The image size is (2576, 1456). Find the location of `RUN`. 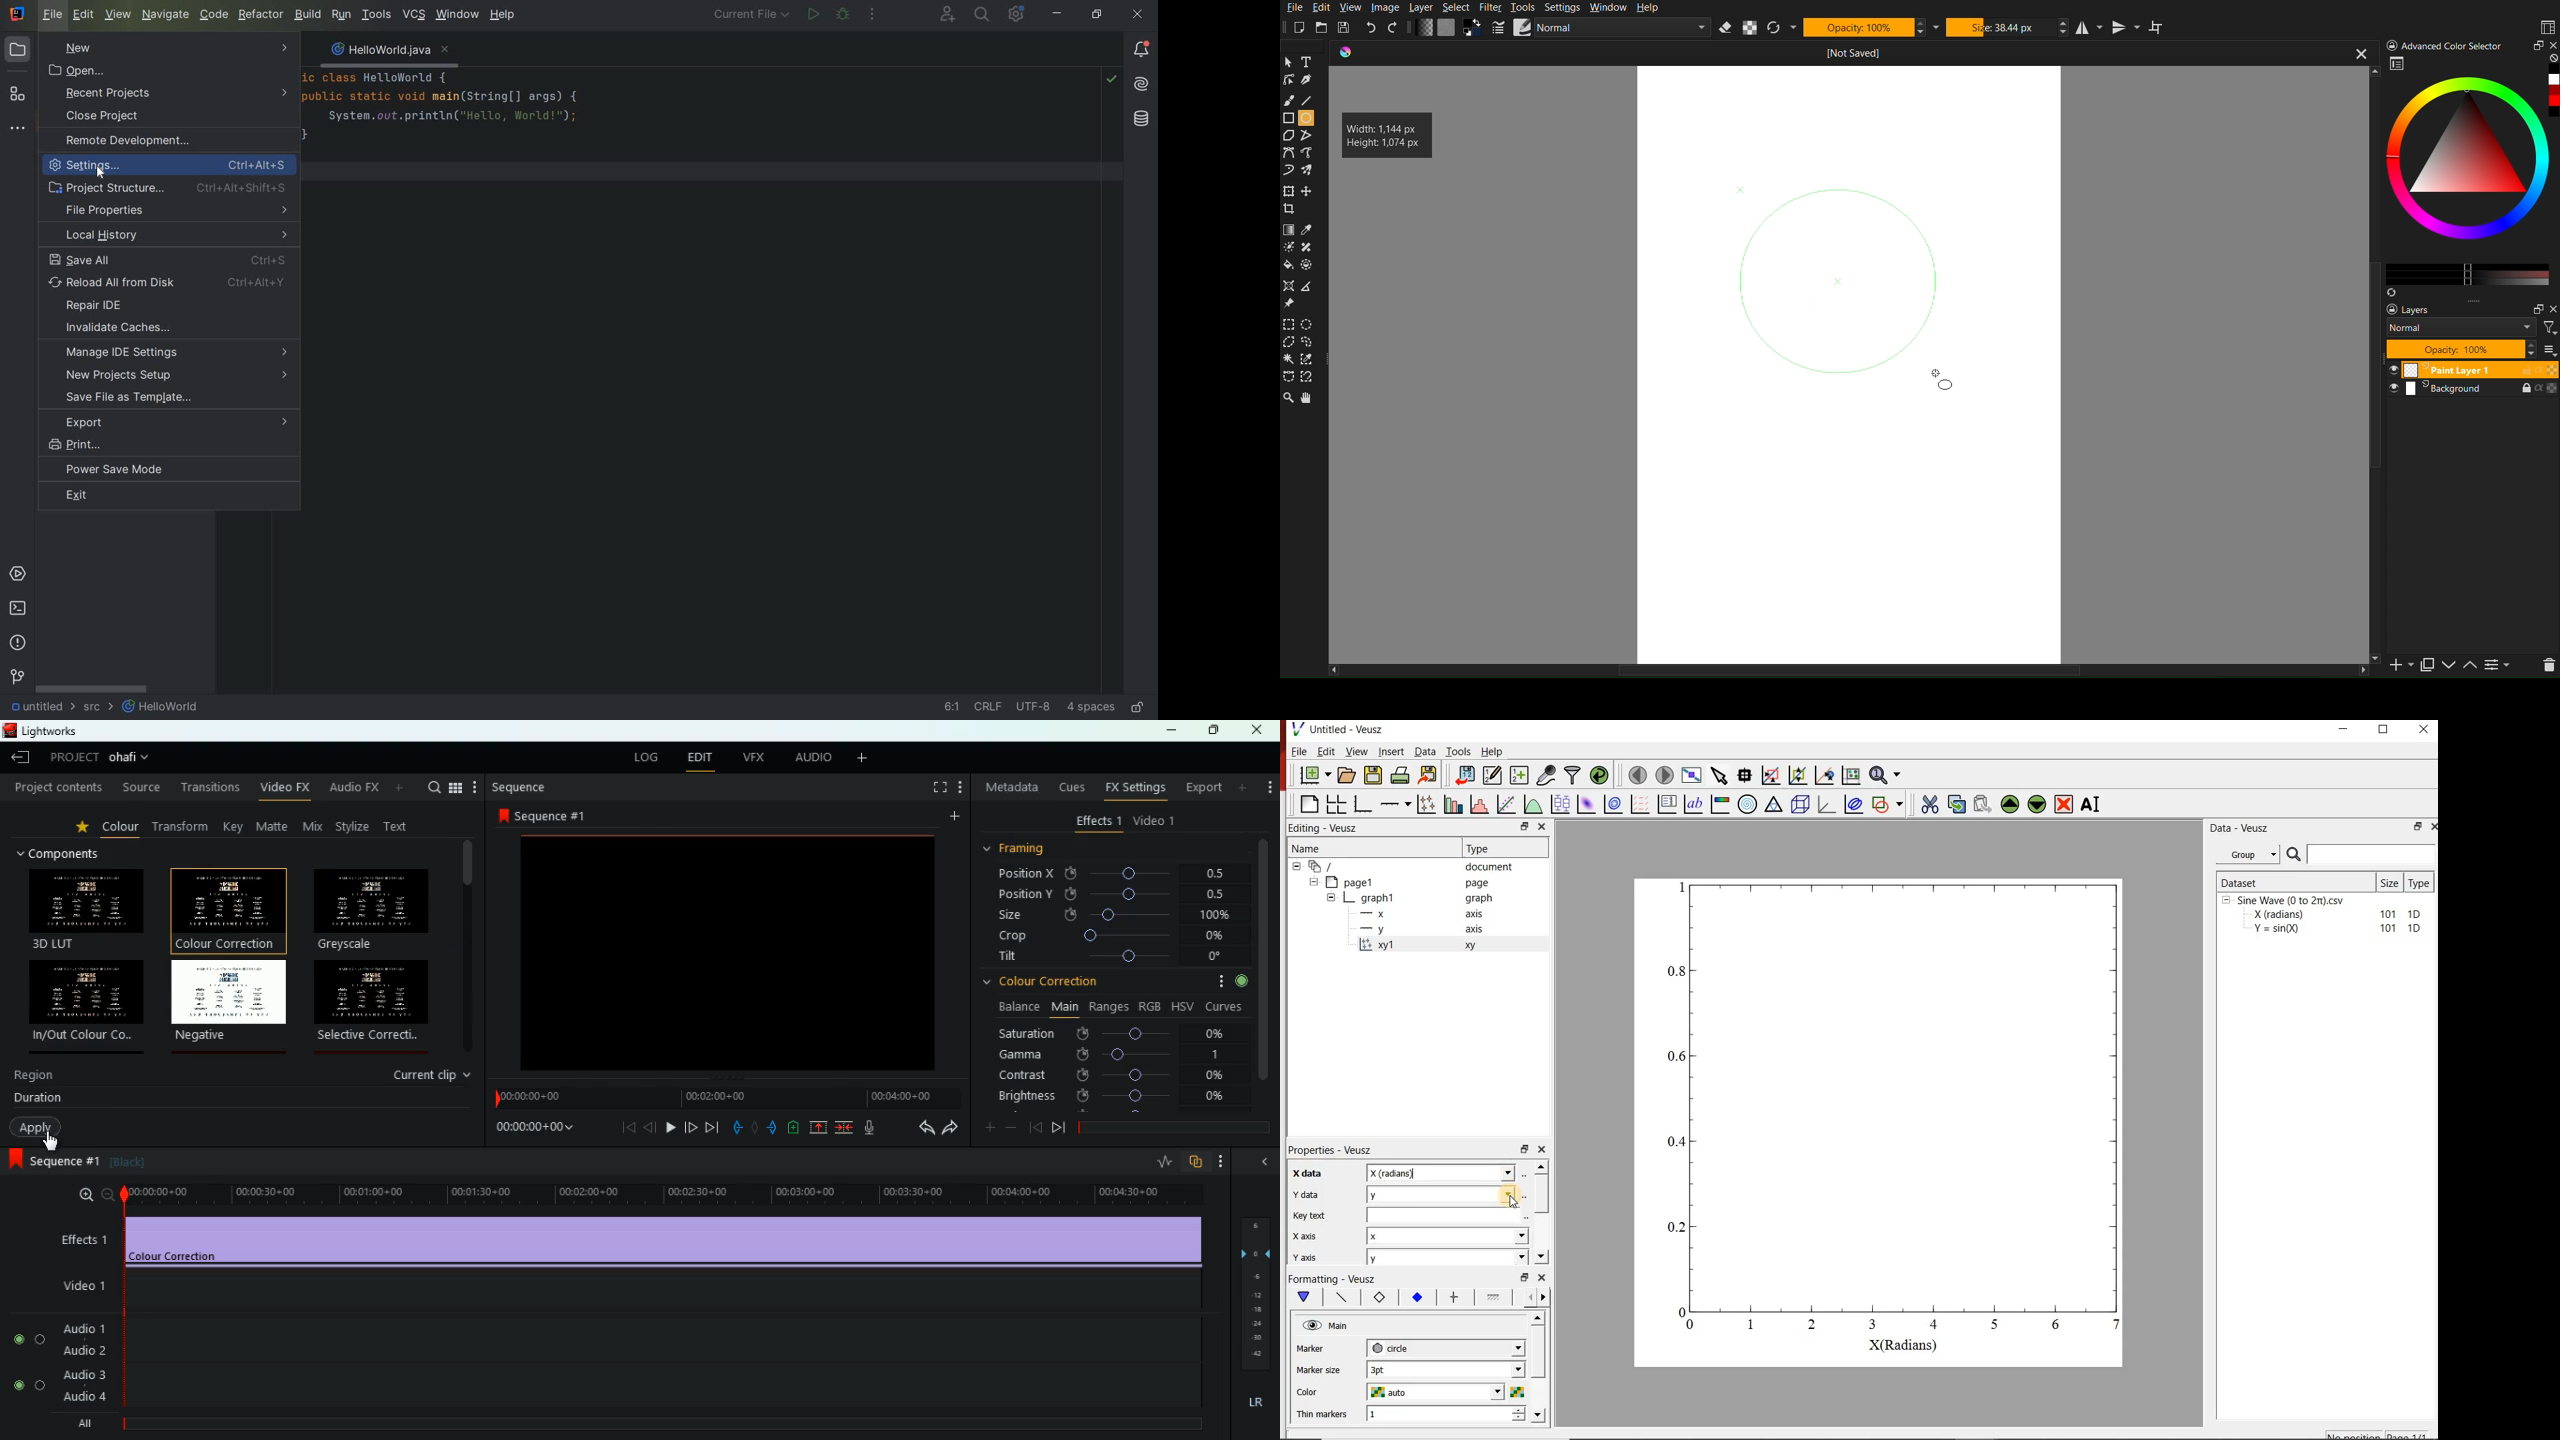

RUN is located at coordinates (812, 15).